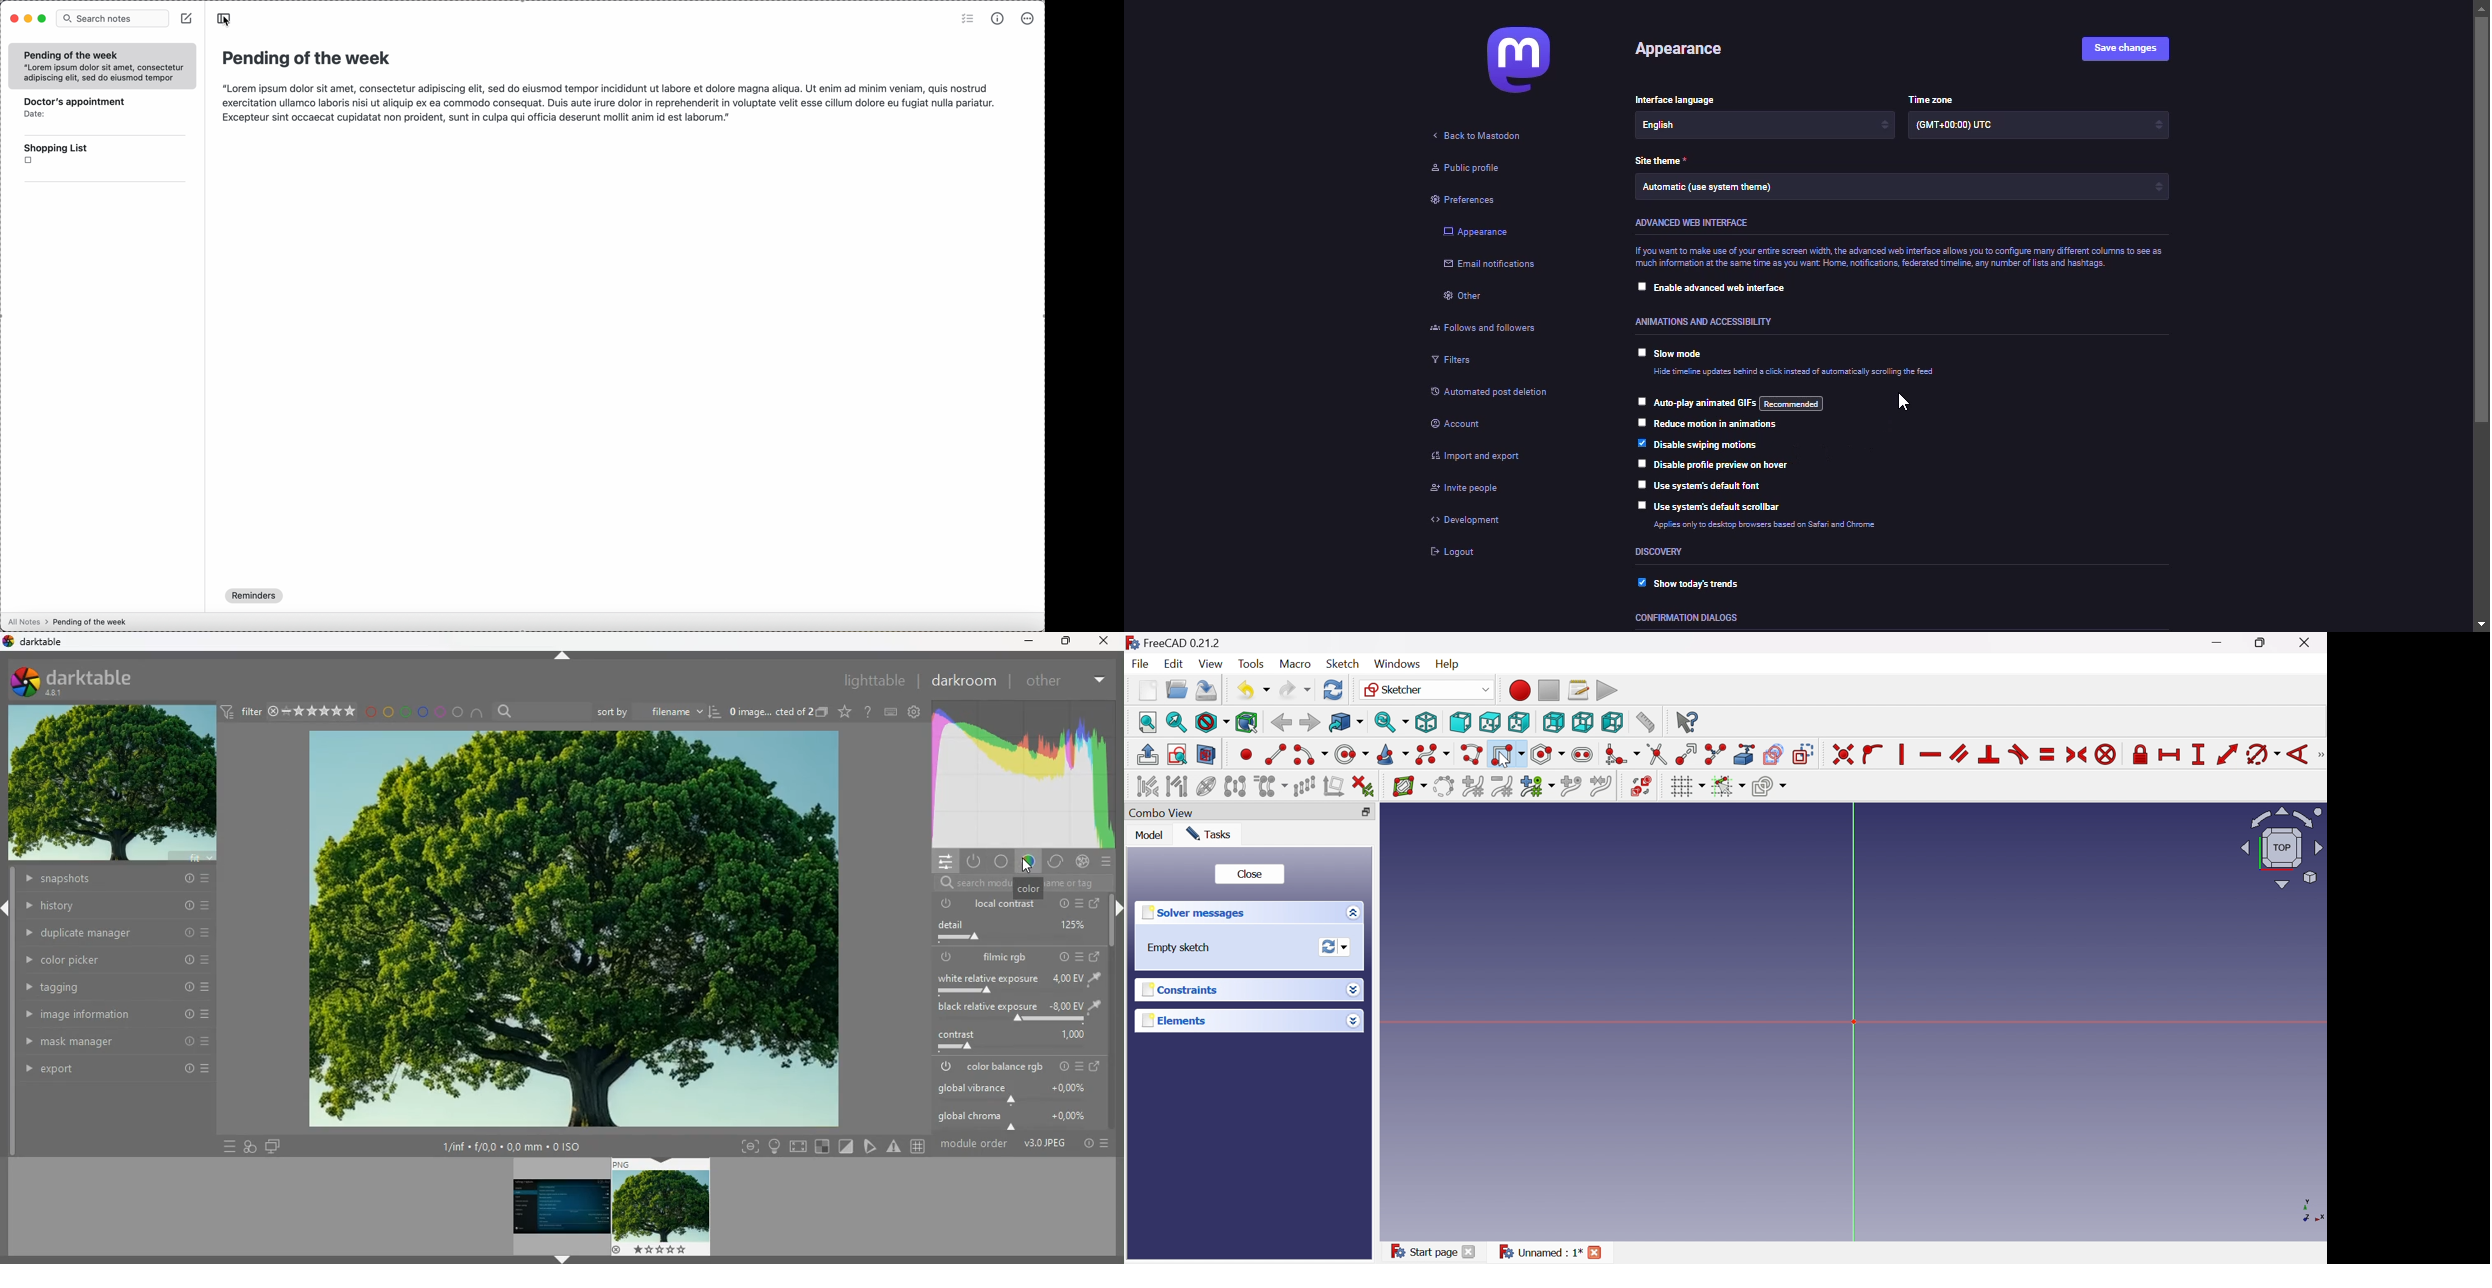 Image resolution: width=2492 pixels, height=1288 pixels. What do you see at coordinates (2169, 756) in the screenshot?
I see `Constrain horizontal distance` at bounding box center [2169, 756].